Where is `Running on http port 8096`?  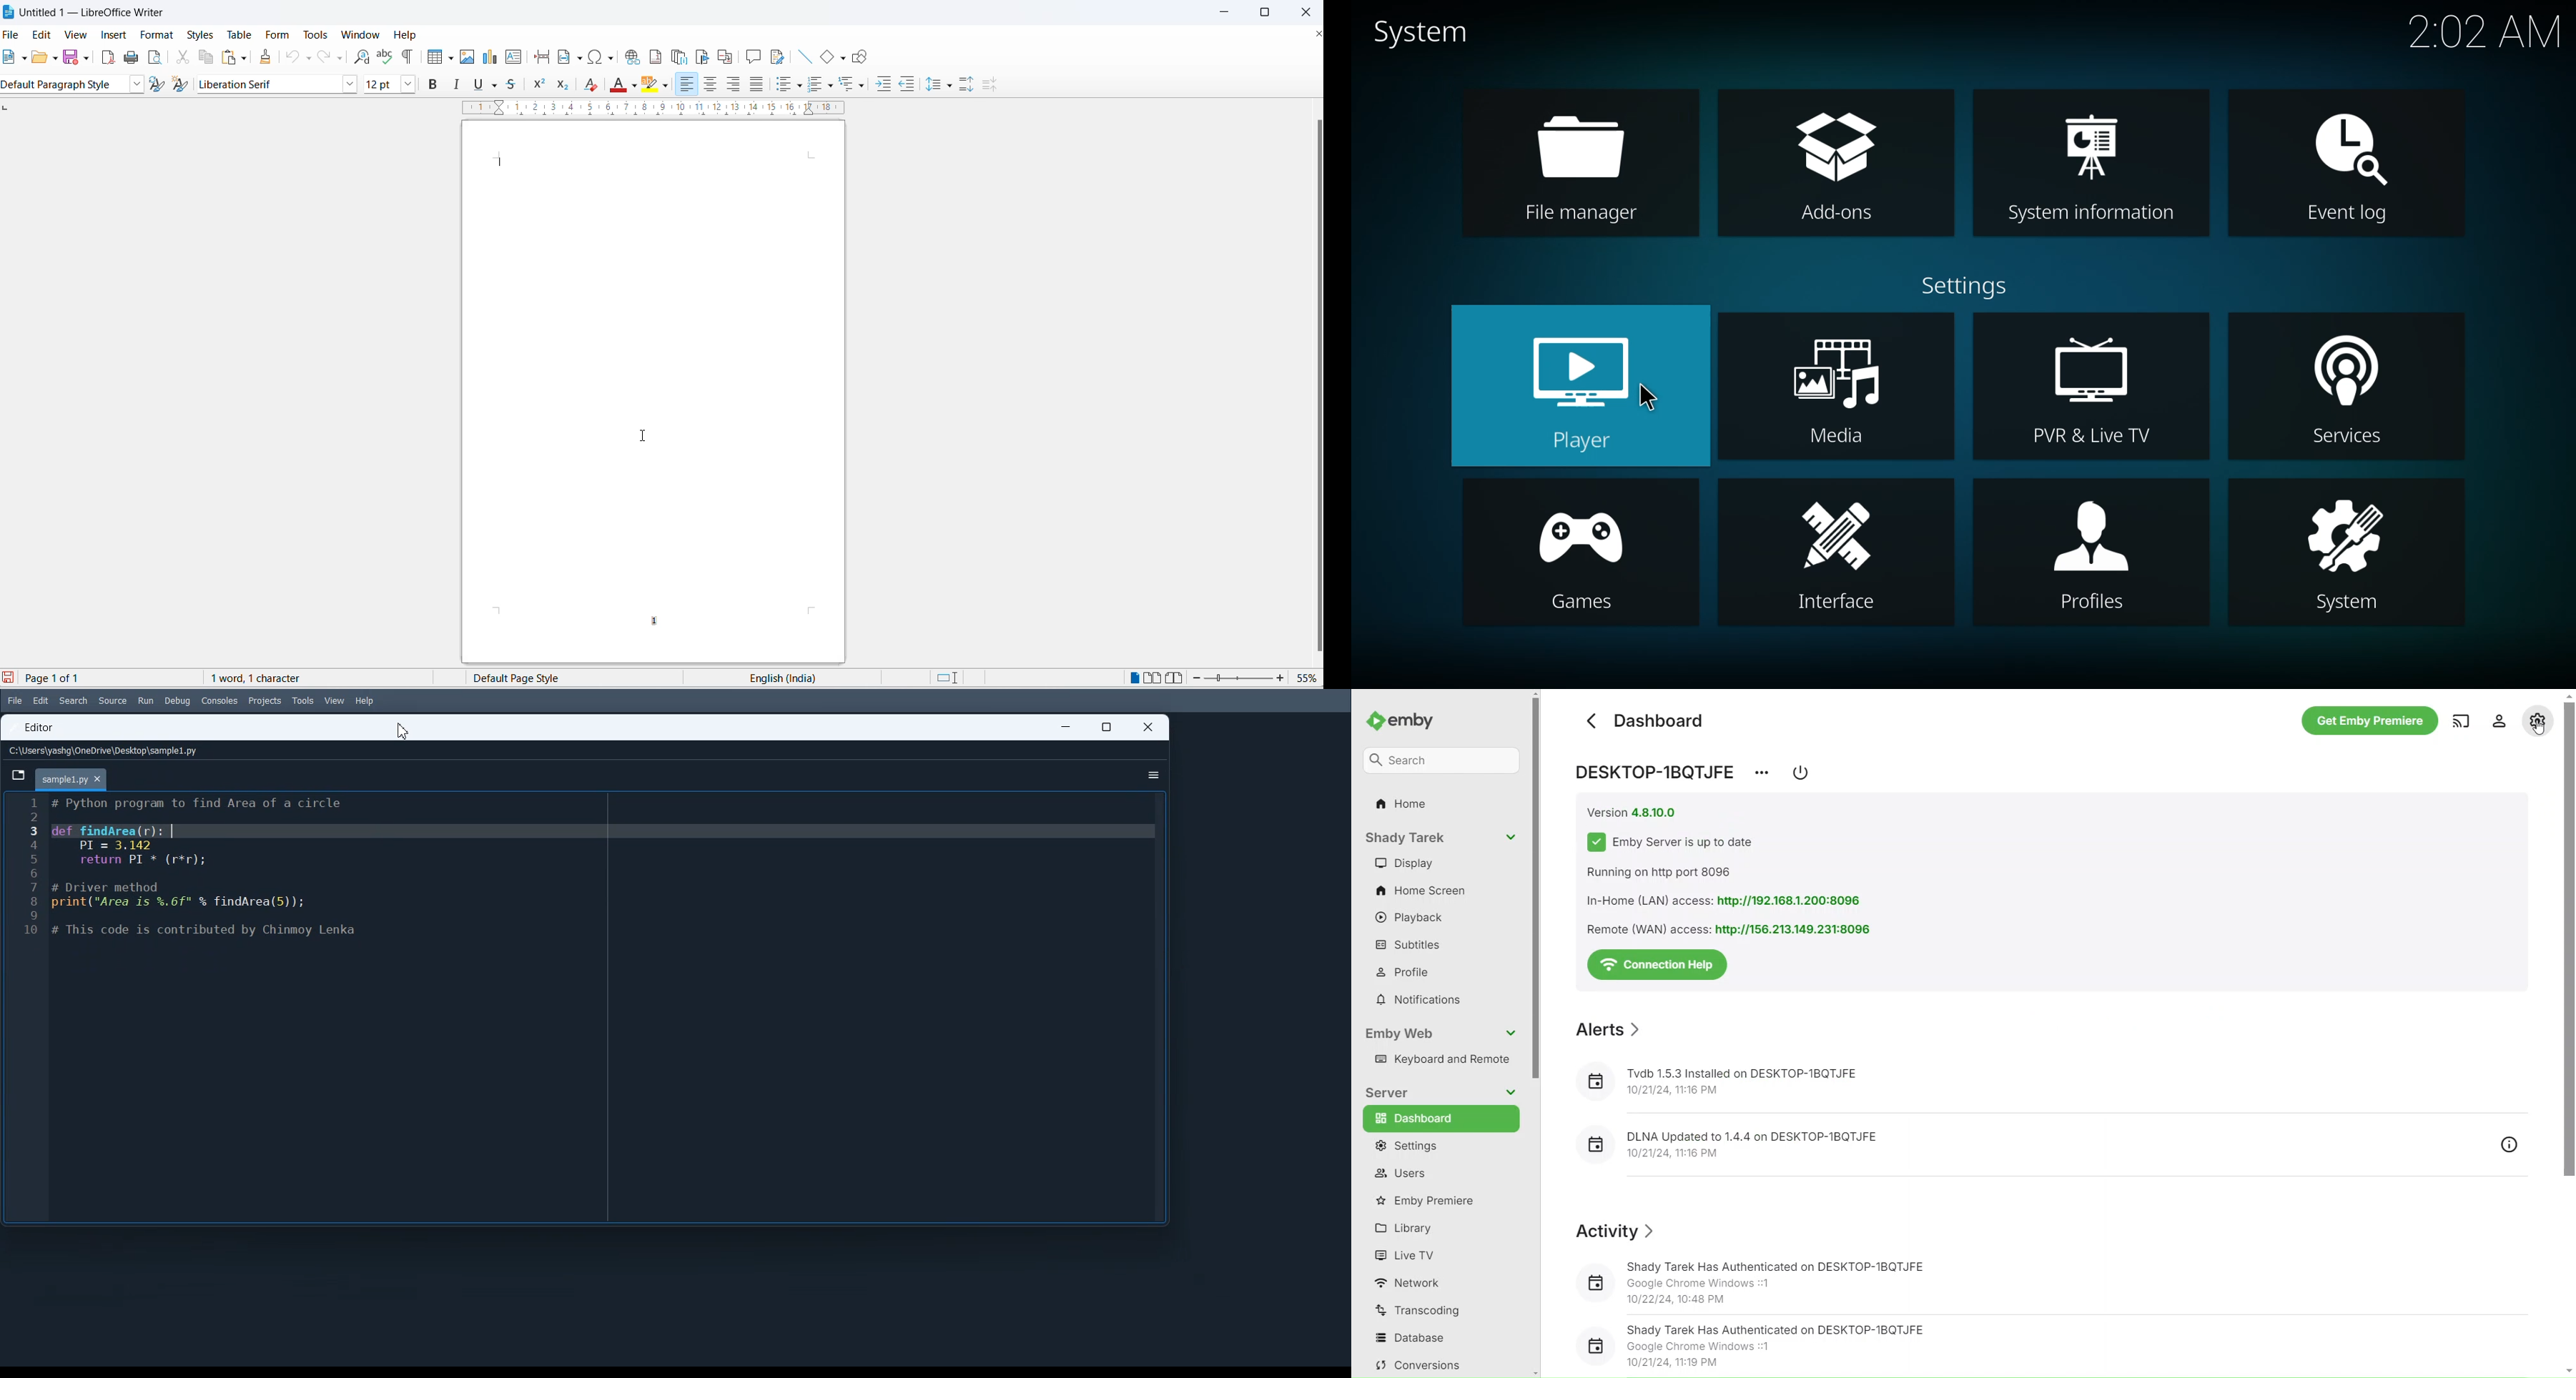
Running on http port 8096 is located at coordinates (1664, 870).